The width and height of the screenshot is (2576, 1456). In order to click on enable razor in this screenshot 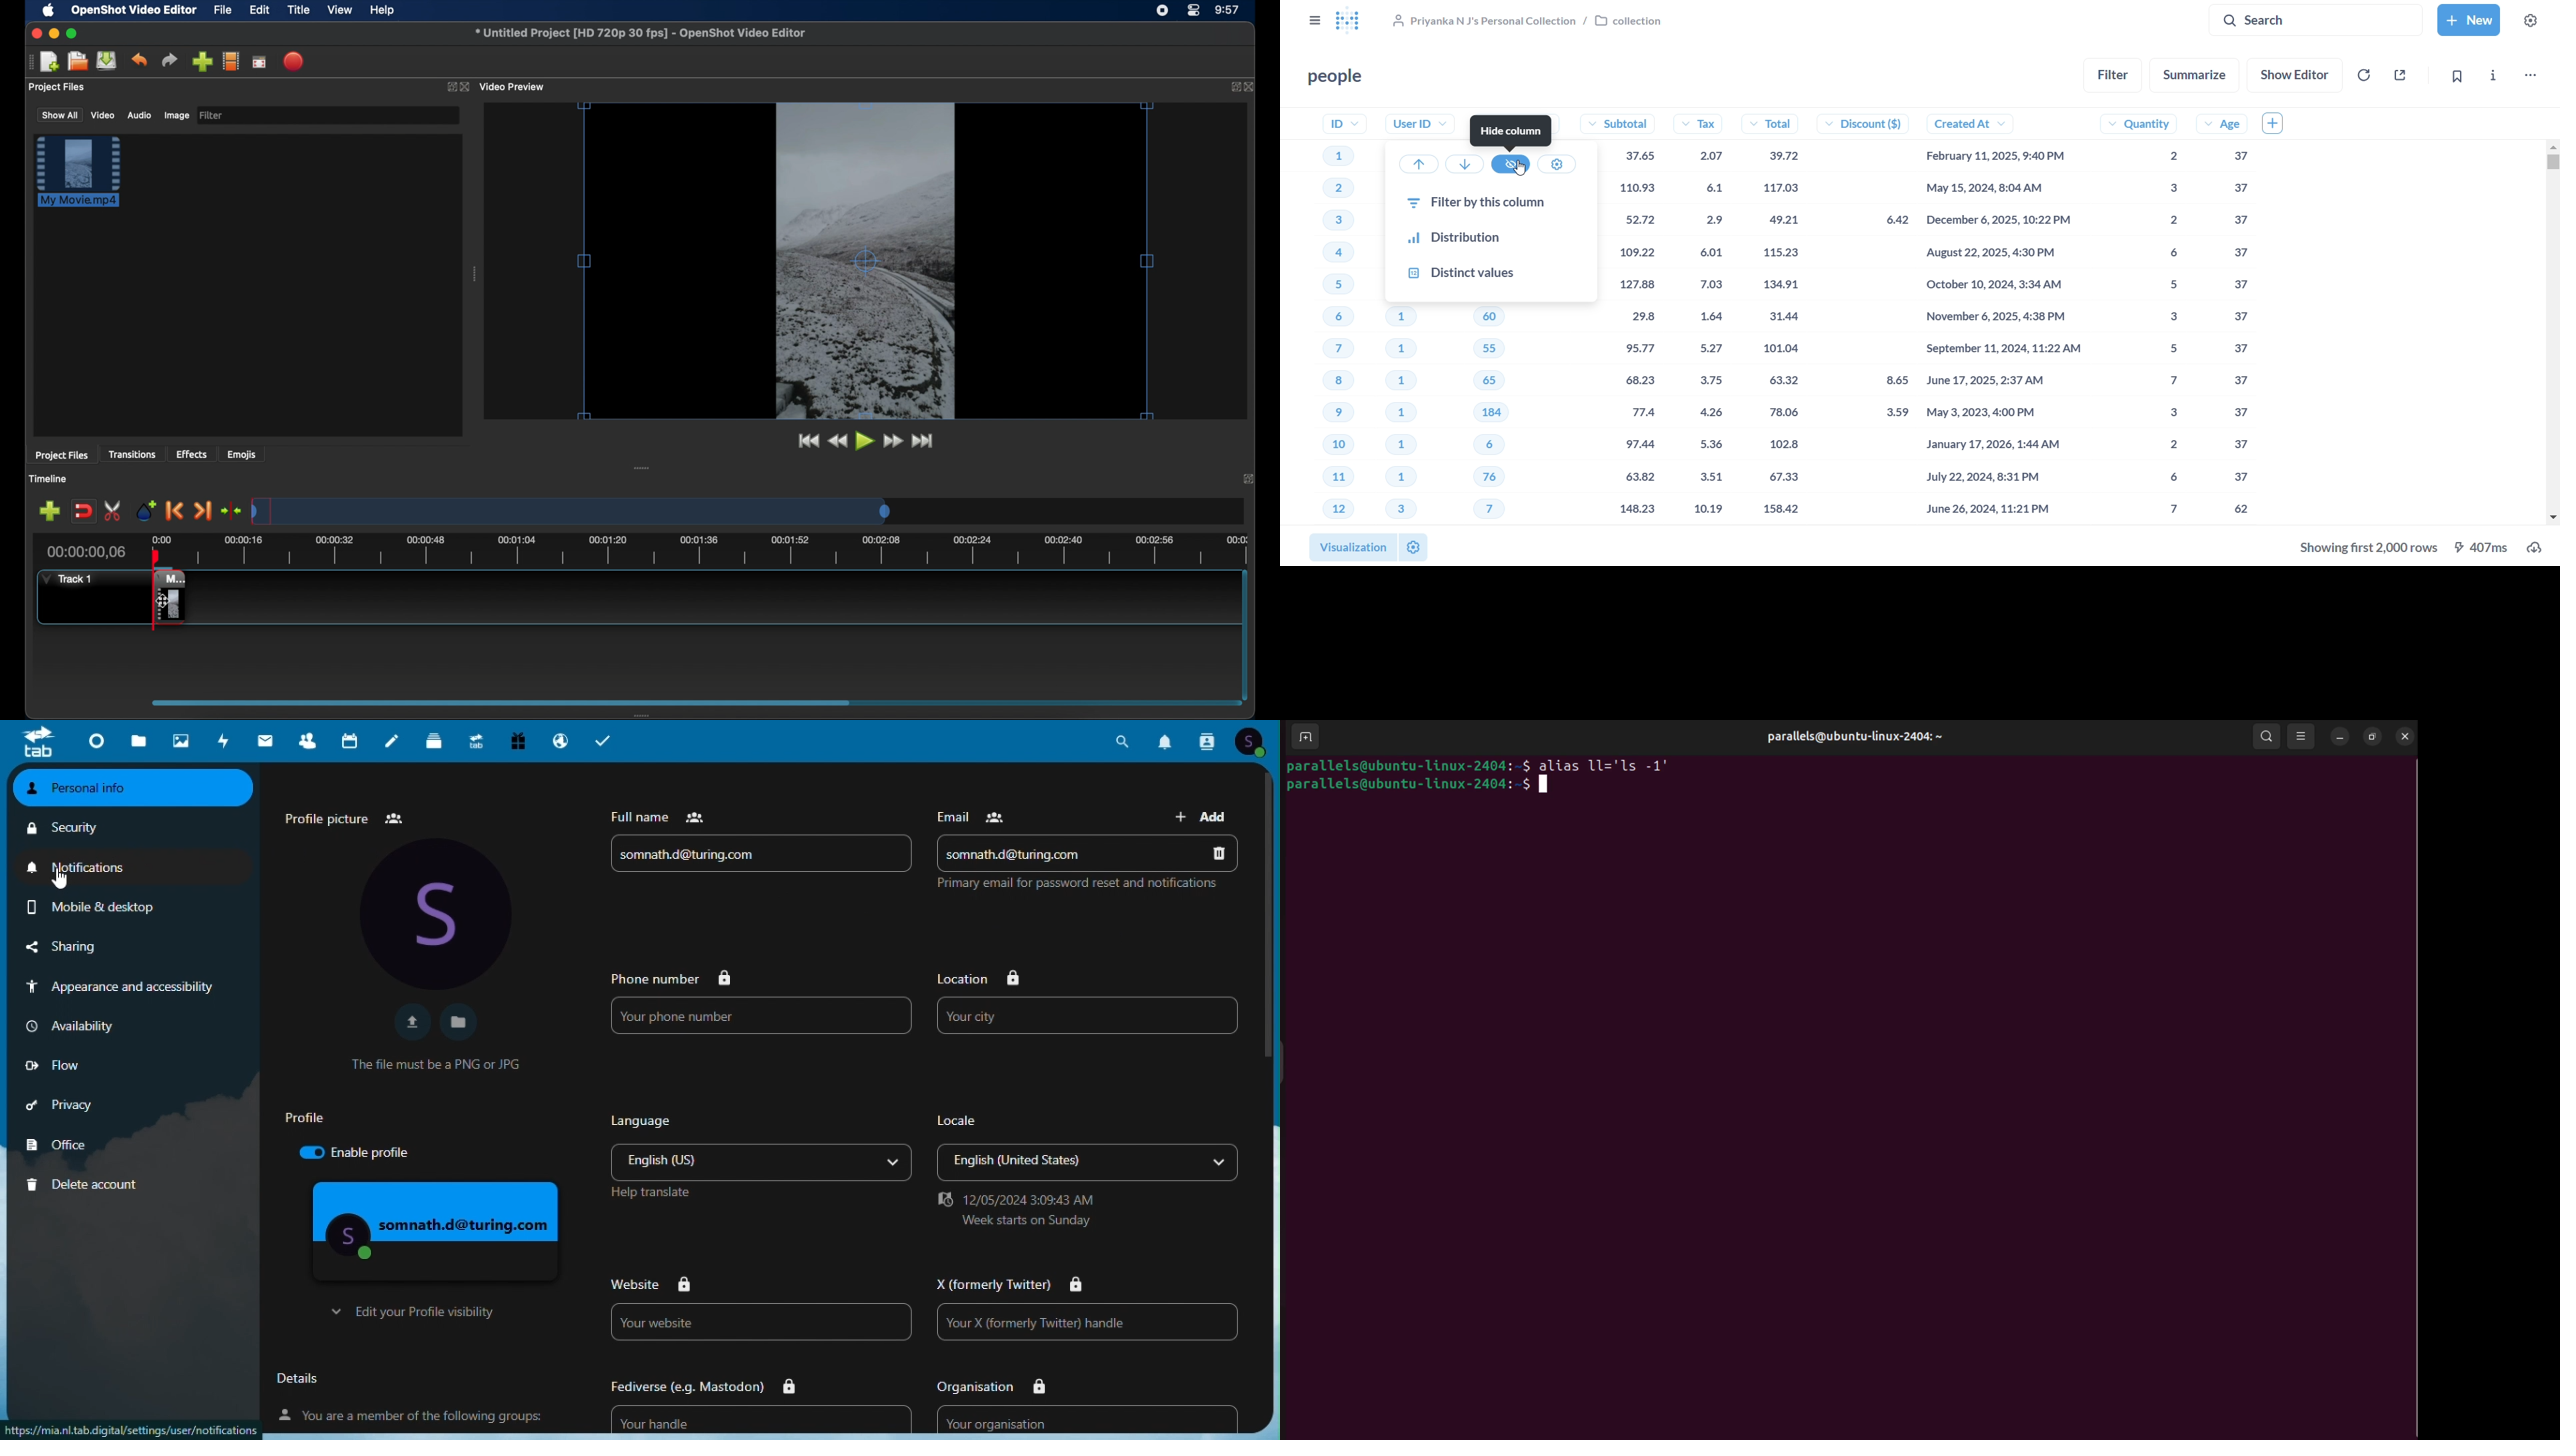, I will do `click(113, 511)`.